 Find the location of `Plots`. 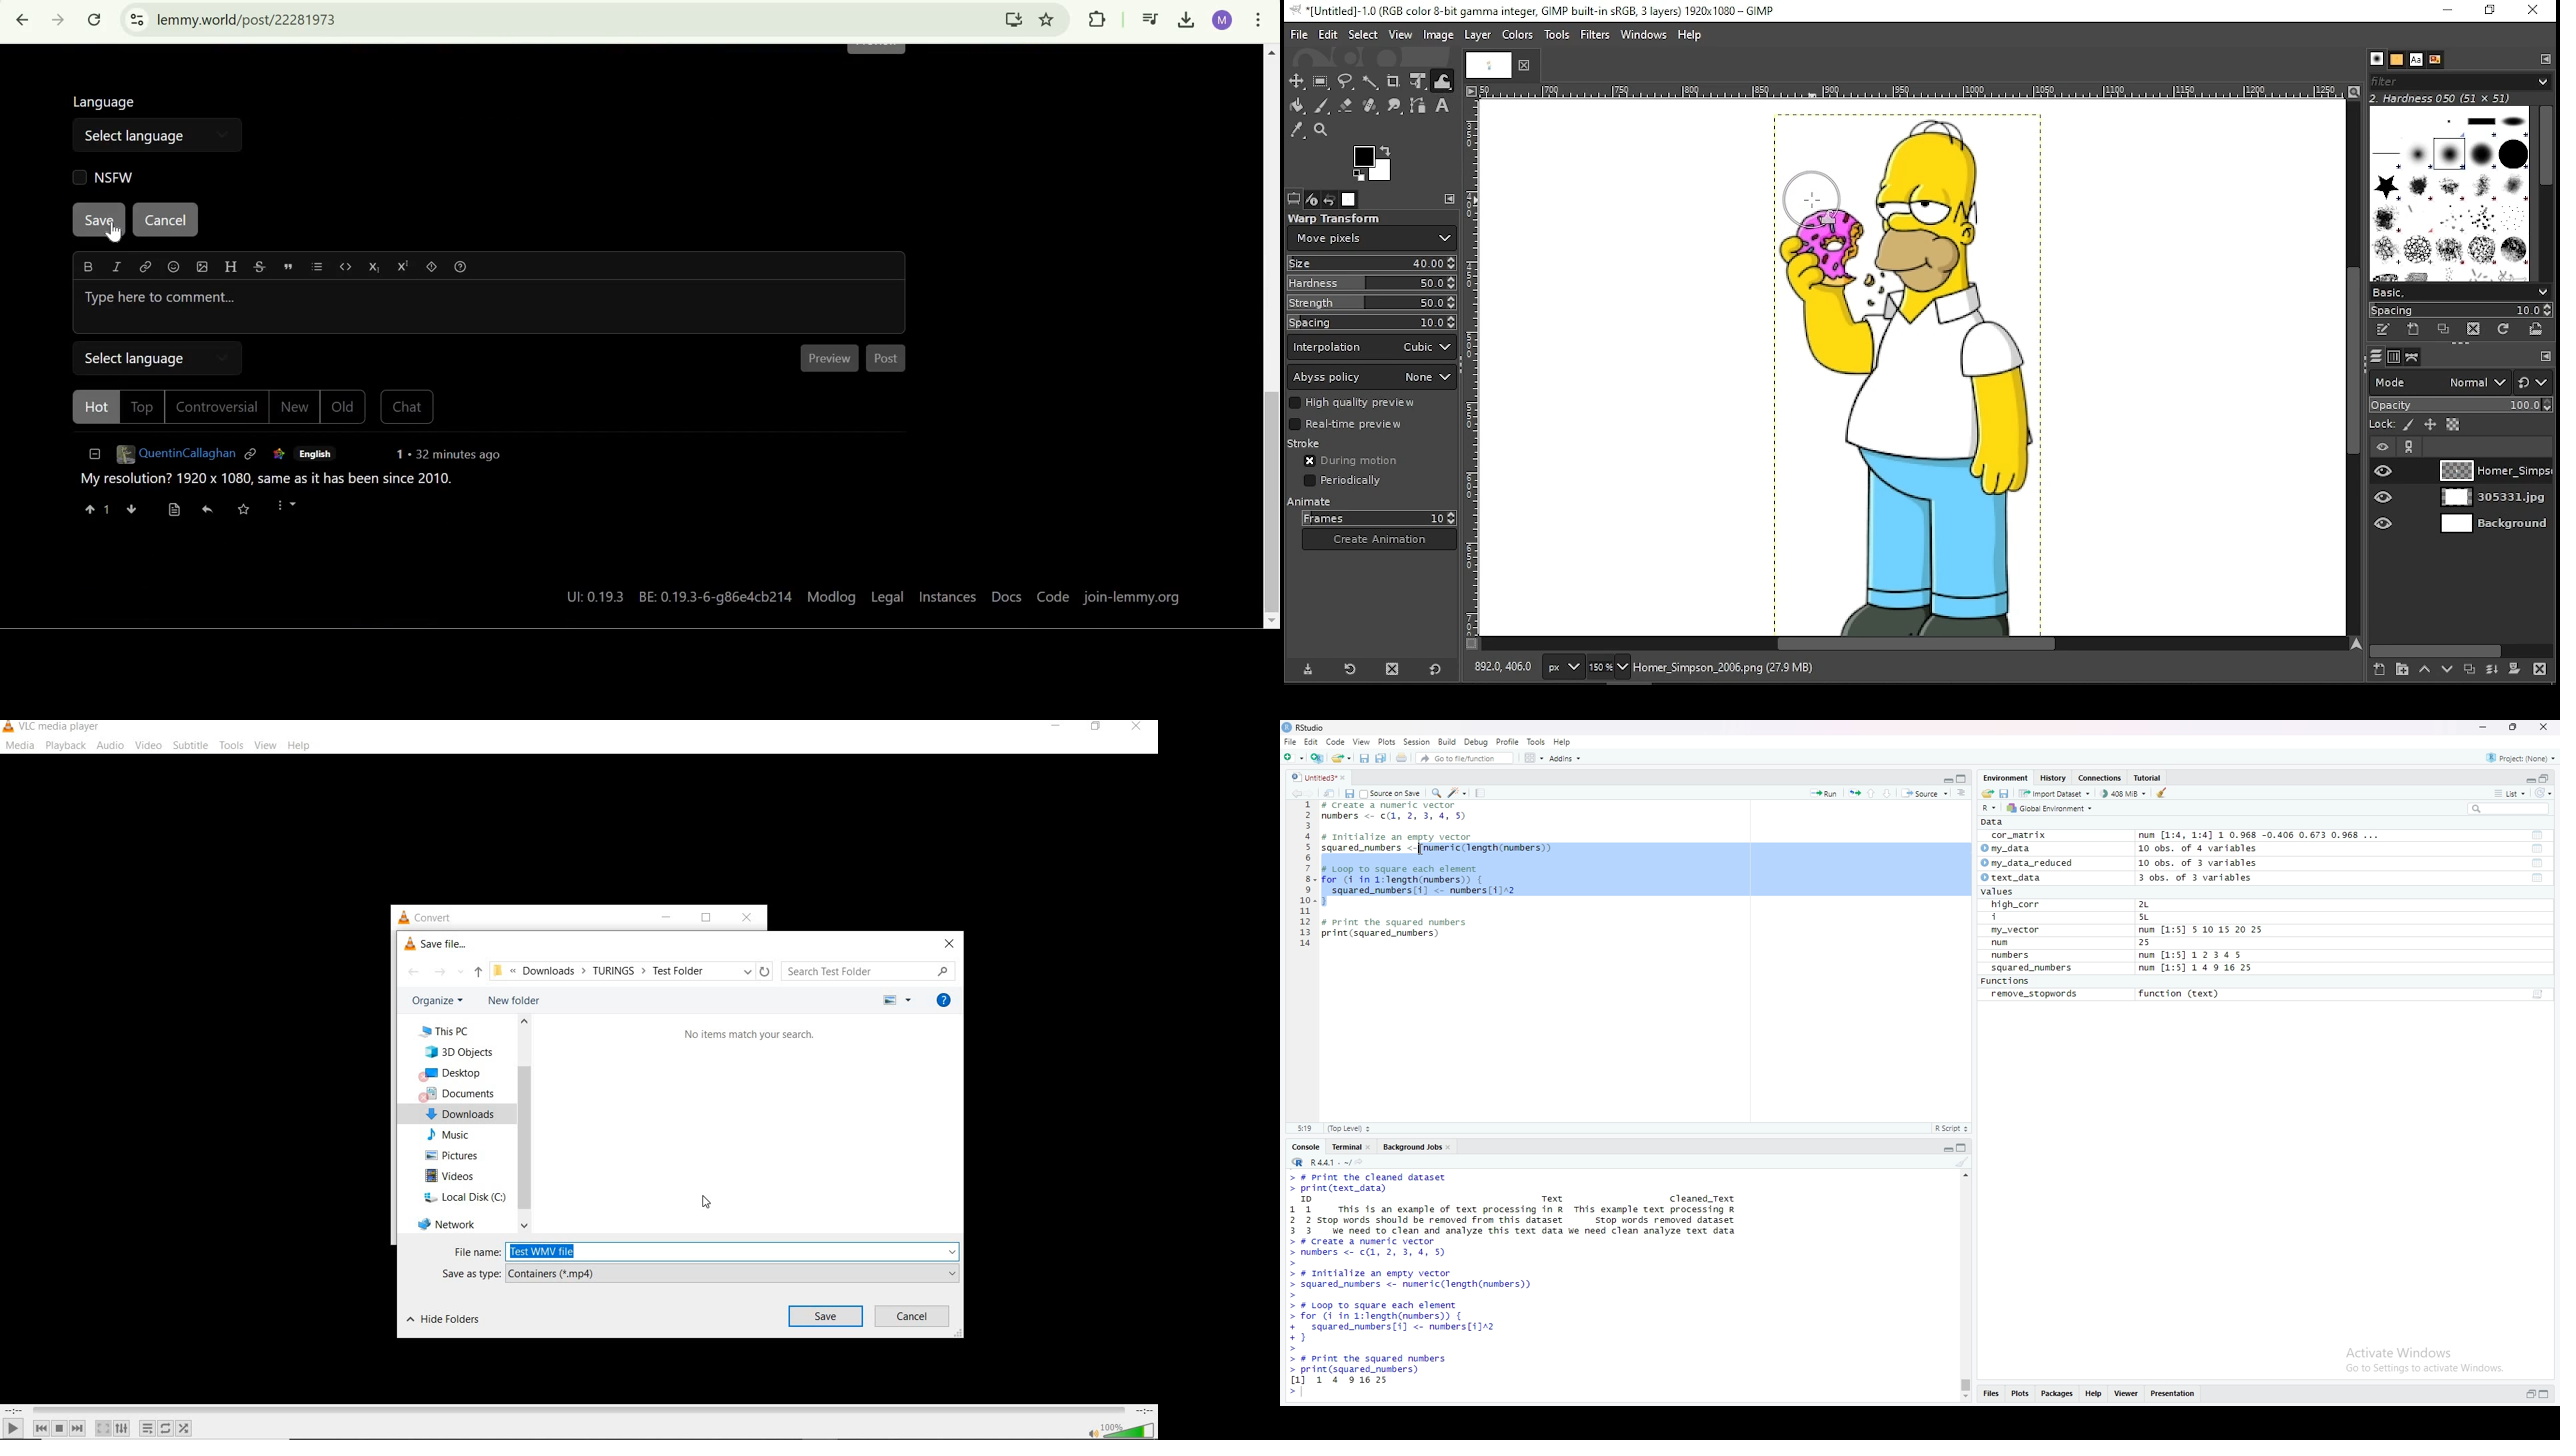

Plots is located at coordinates (2020, 1395).